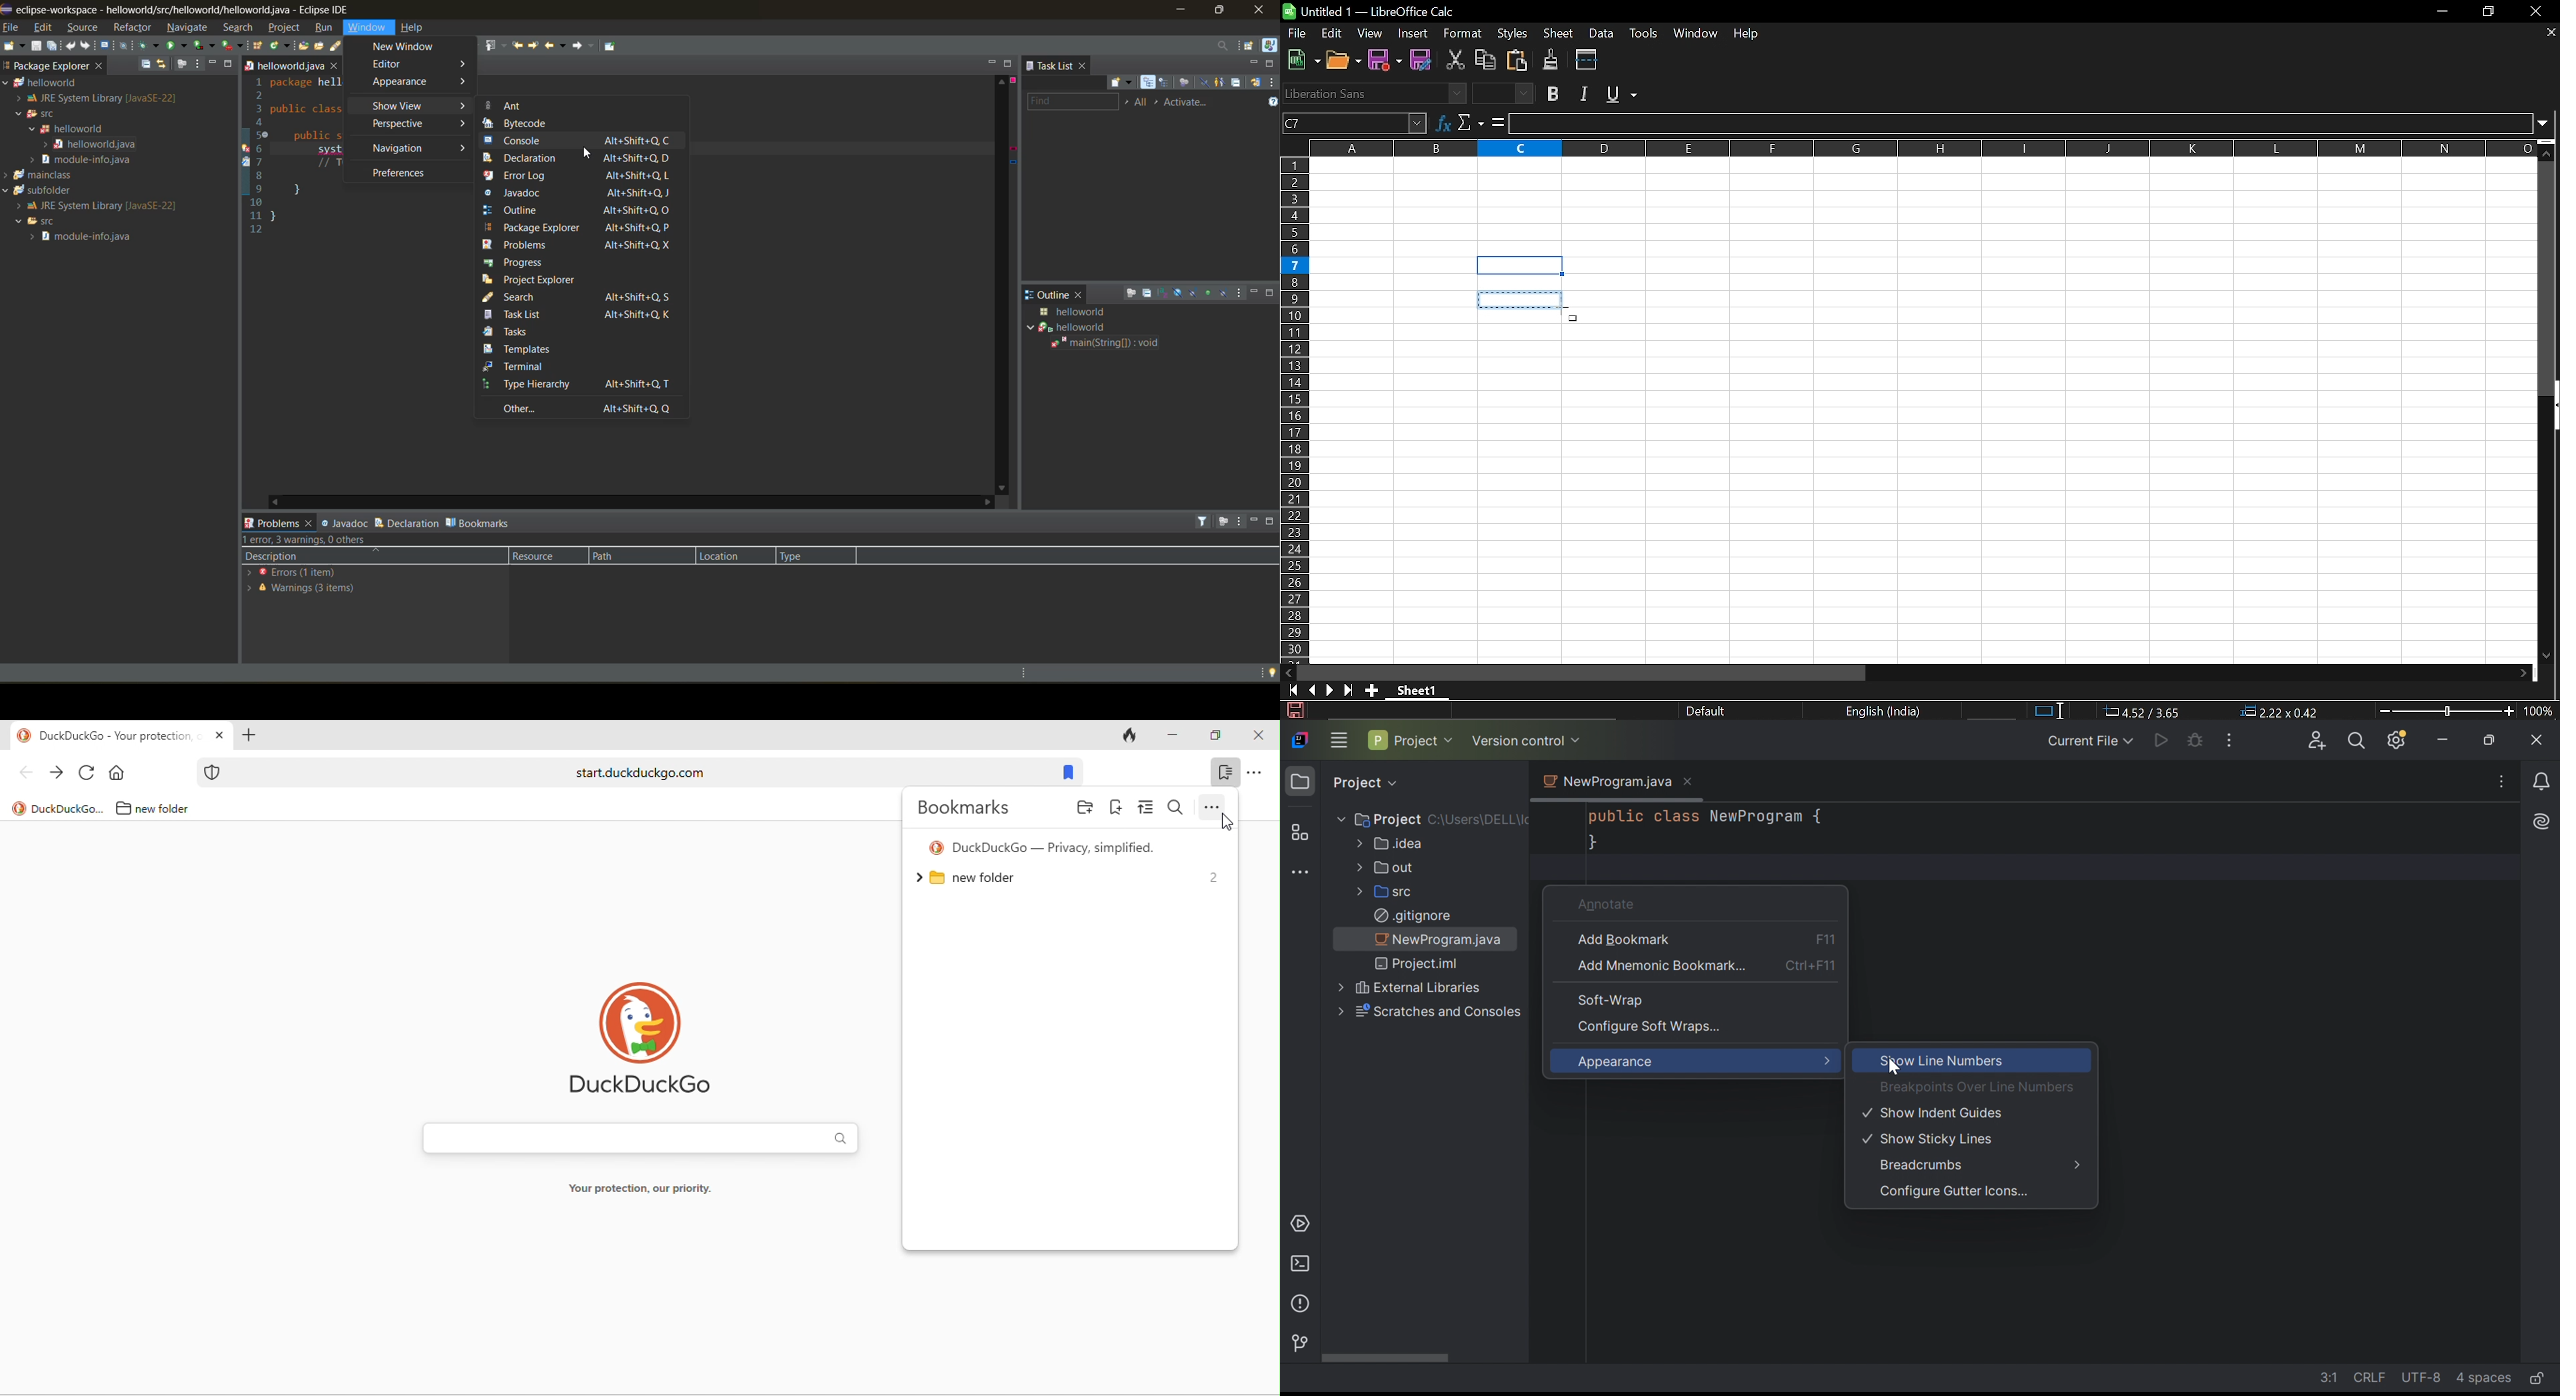 The height and width of the screenshot is (1400, 2576). What do you see at coordinates (1422, 61) in the screenshot?
I see `Save as` at bounding box center [1422, 61].